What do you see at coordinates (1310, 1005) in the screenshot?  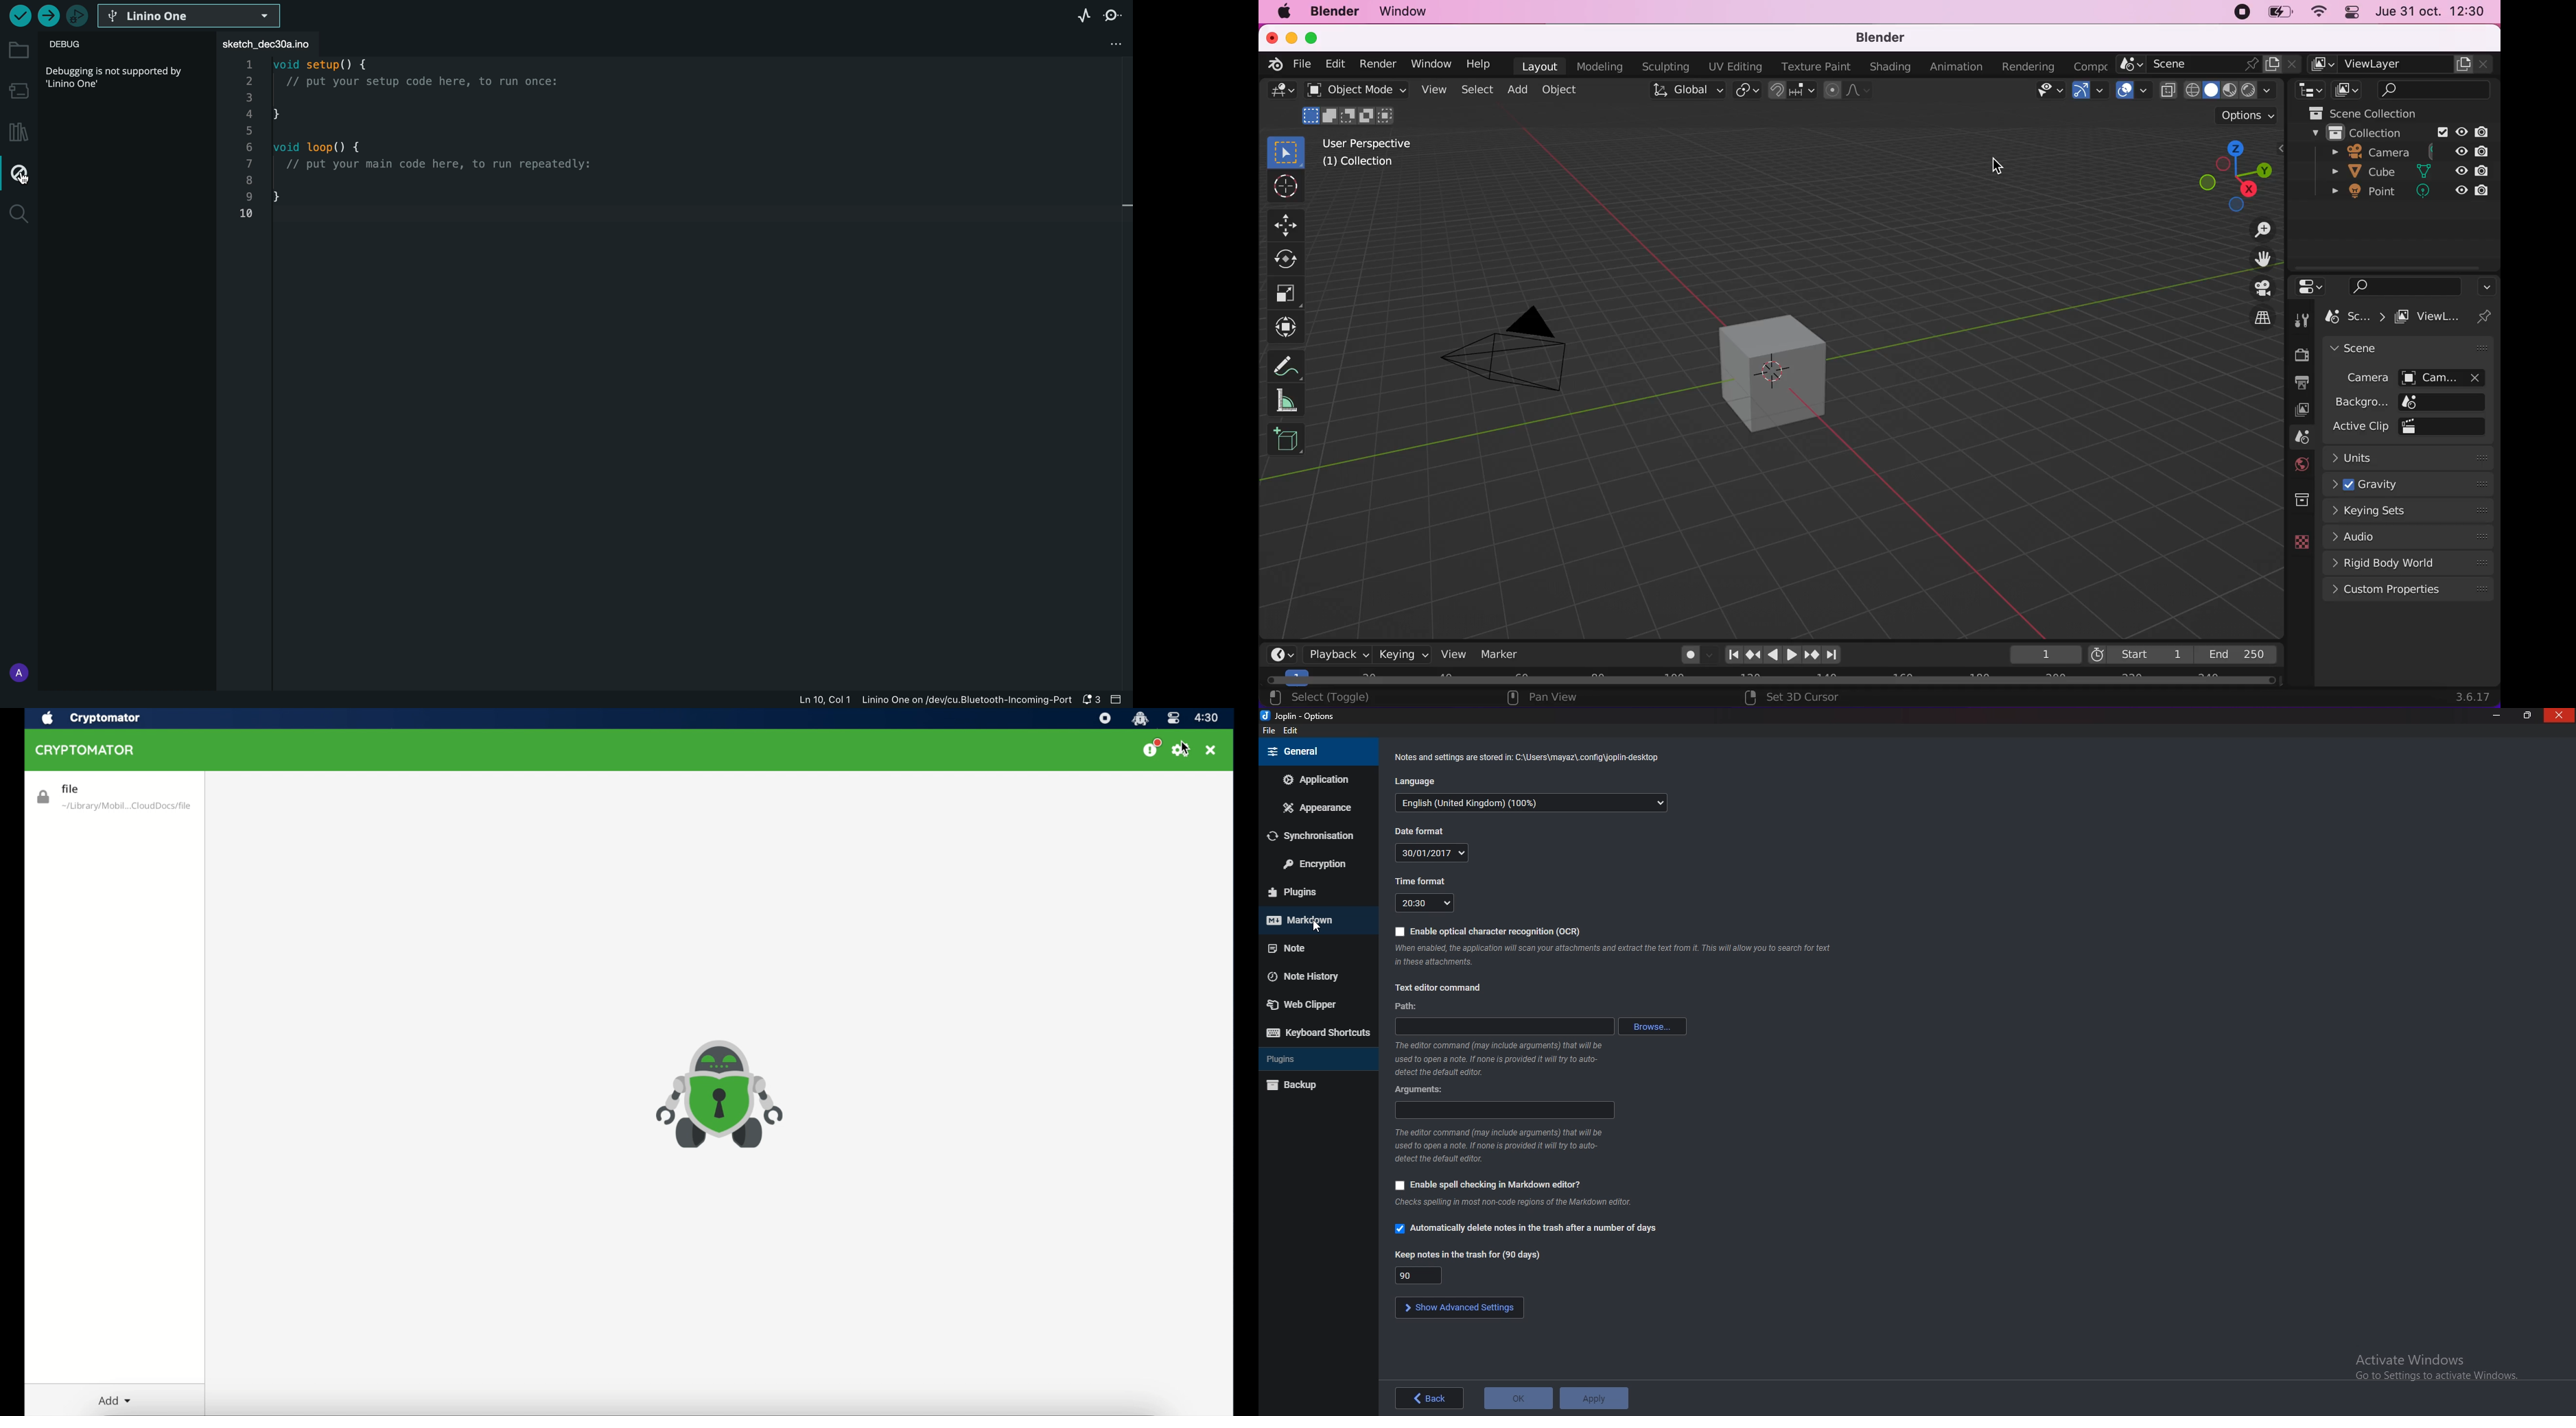 I see `Web clipper` at bounding box center [1310, 1005].